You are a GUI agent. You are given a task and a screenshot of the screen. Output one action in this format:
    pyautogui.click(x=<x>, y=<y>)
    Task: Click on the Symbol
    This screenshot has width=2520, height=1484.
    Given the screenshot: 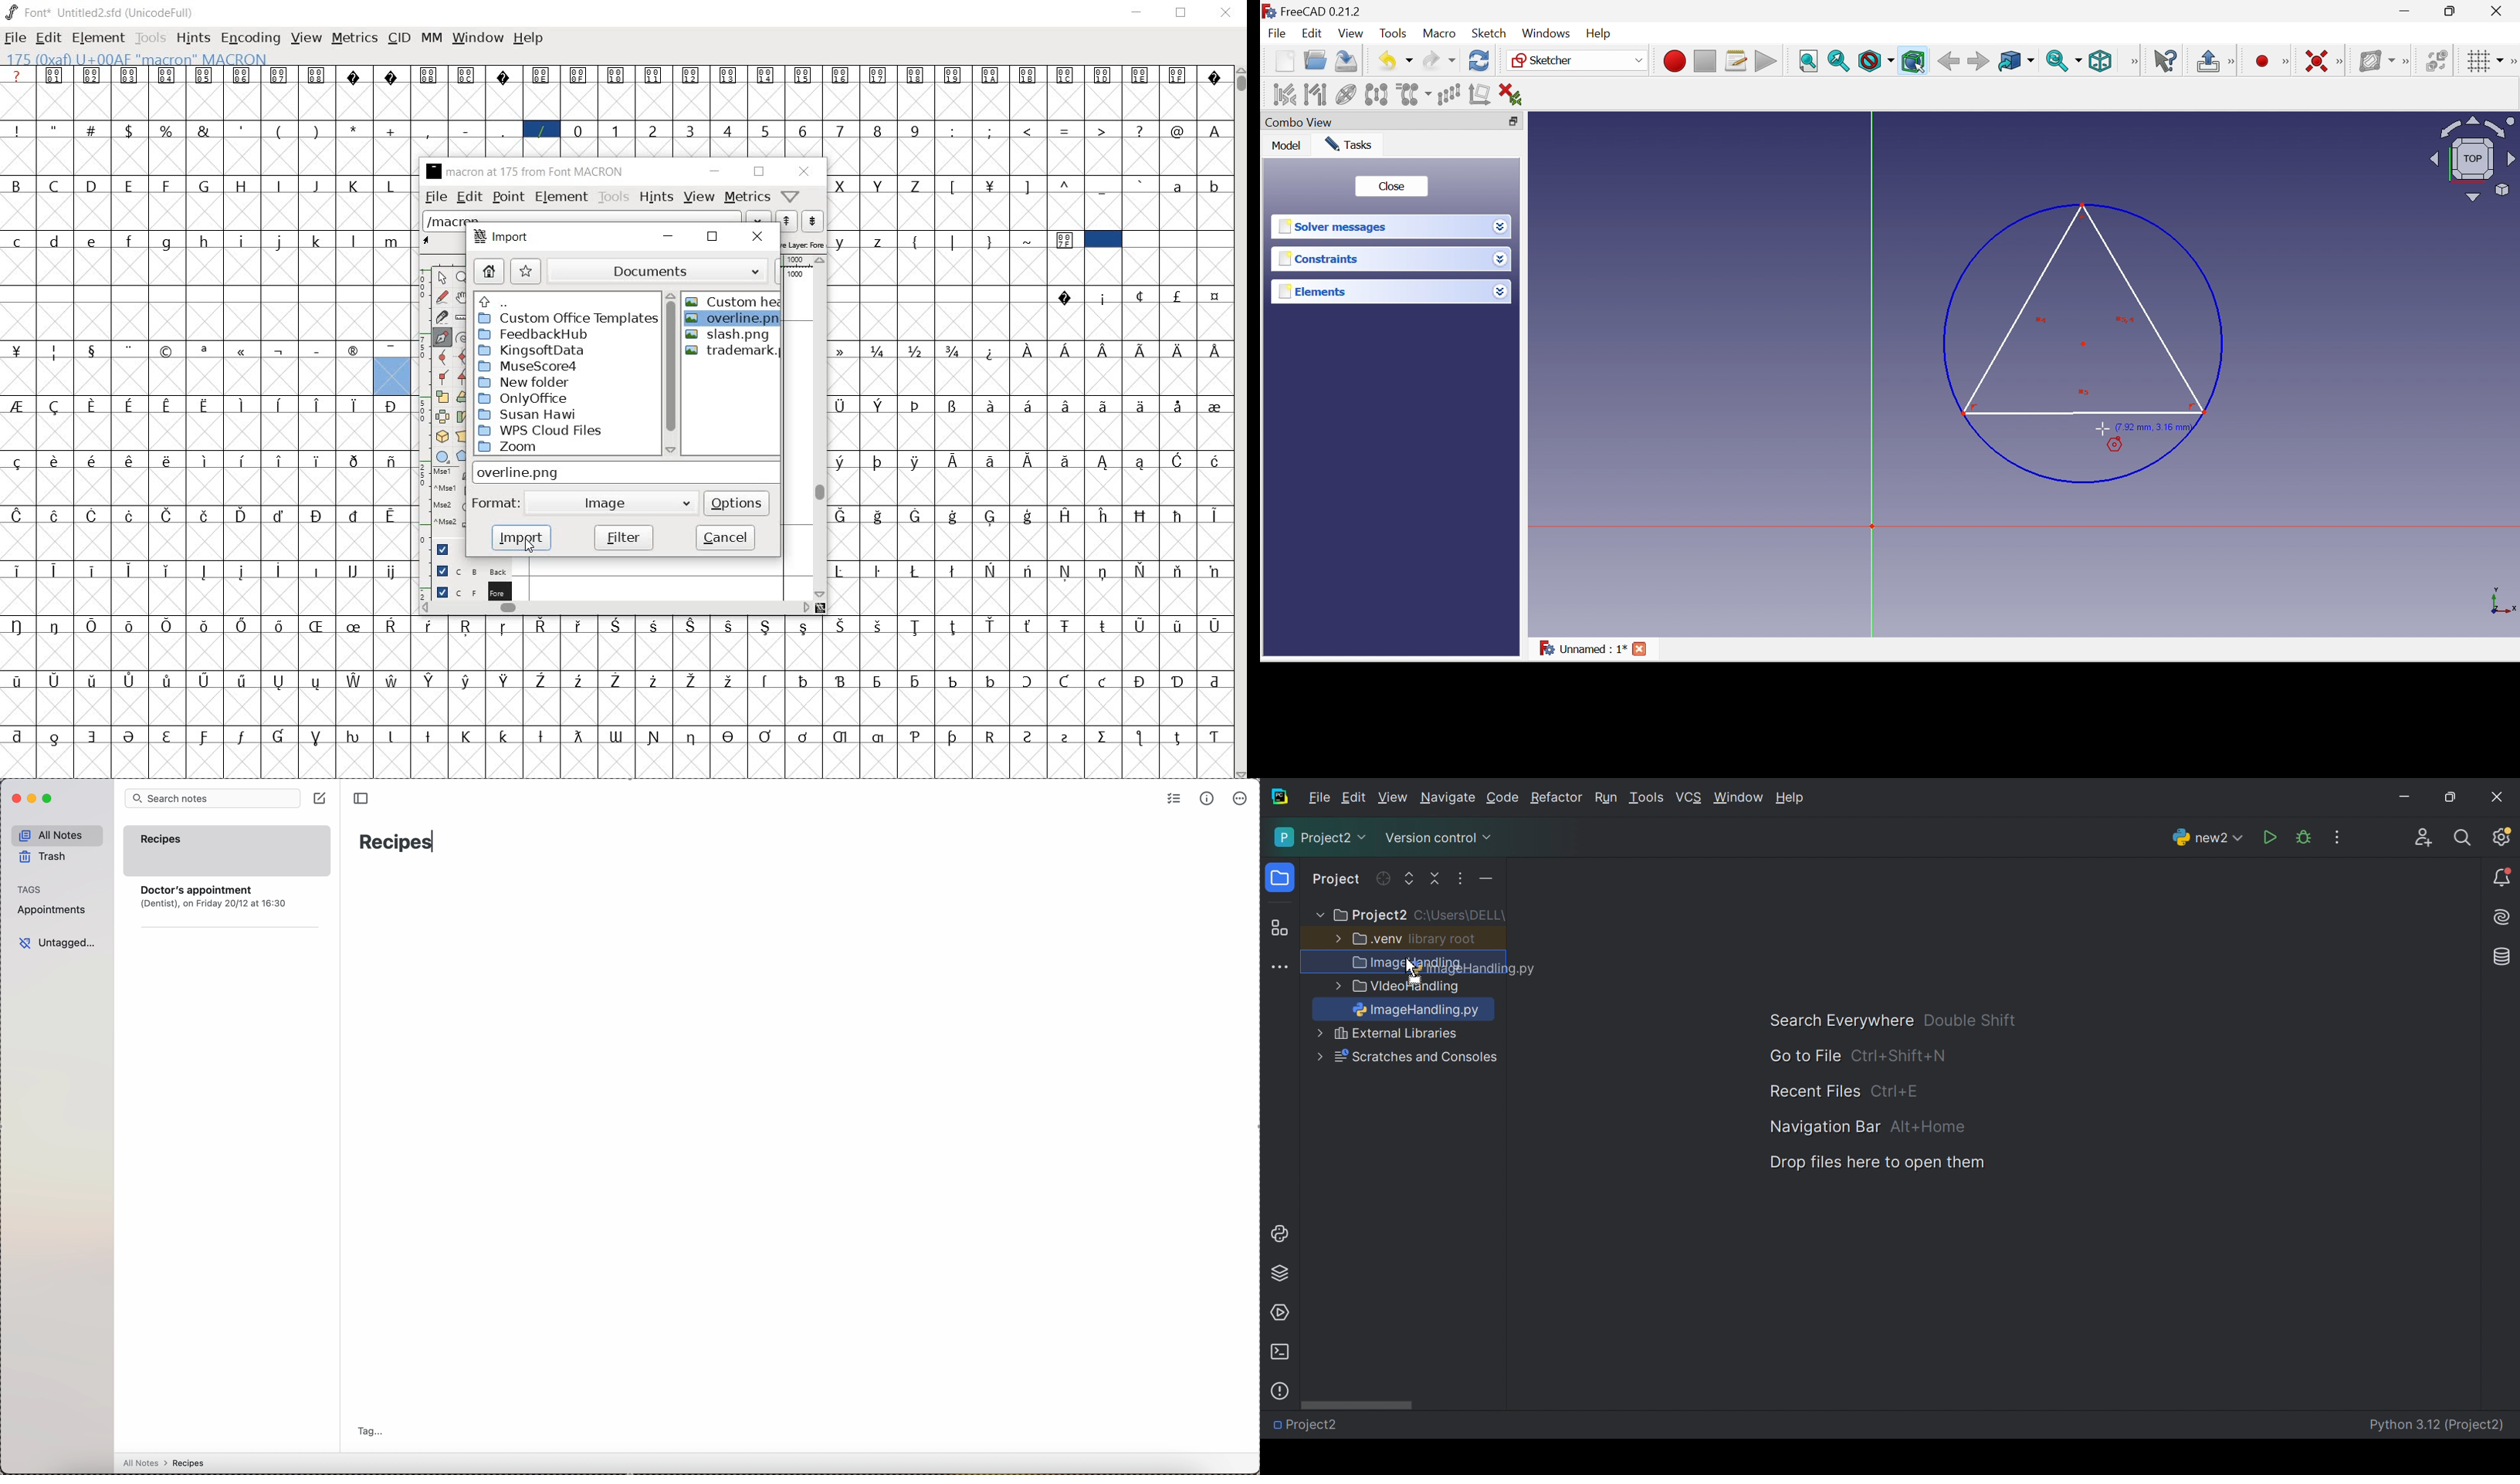 What is the action you would take?
    pyautogui.click(x=18, y=734)
    